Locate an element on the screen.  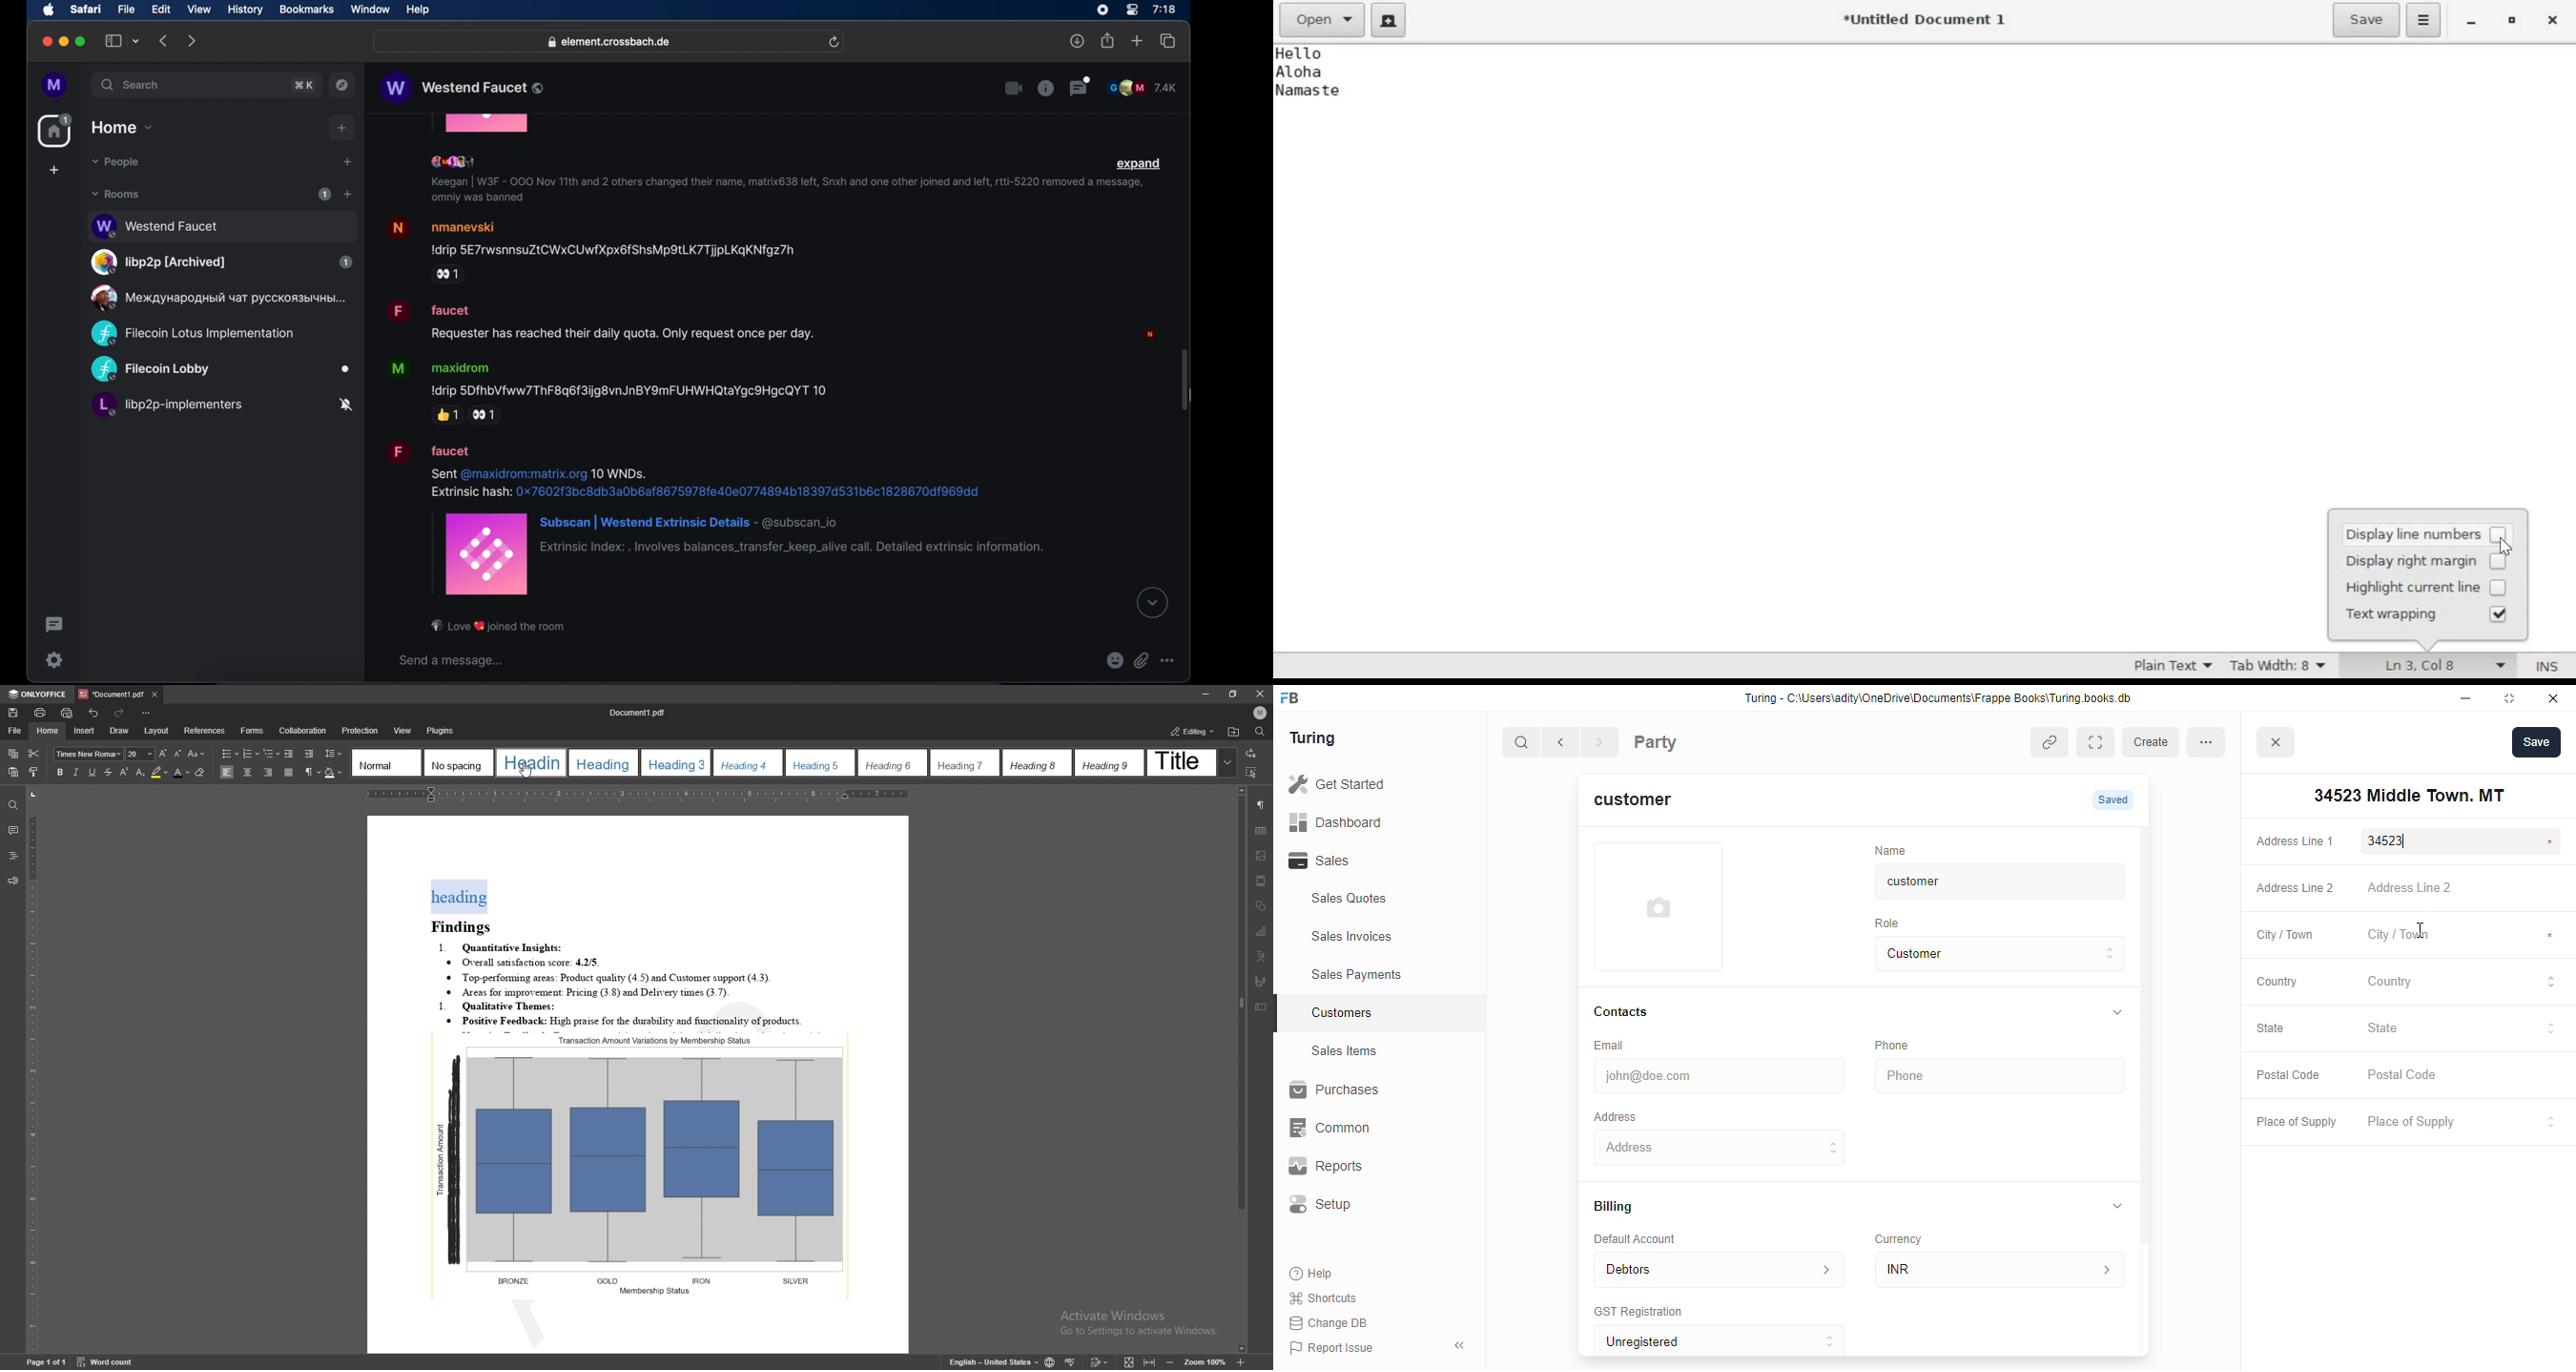
Postal Code is located at coordinates (2288, 1076).